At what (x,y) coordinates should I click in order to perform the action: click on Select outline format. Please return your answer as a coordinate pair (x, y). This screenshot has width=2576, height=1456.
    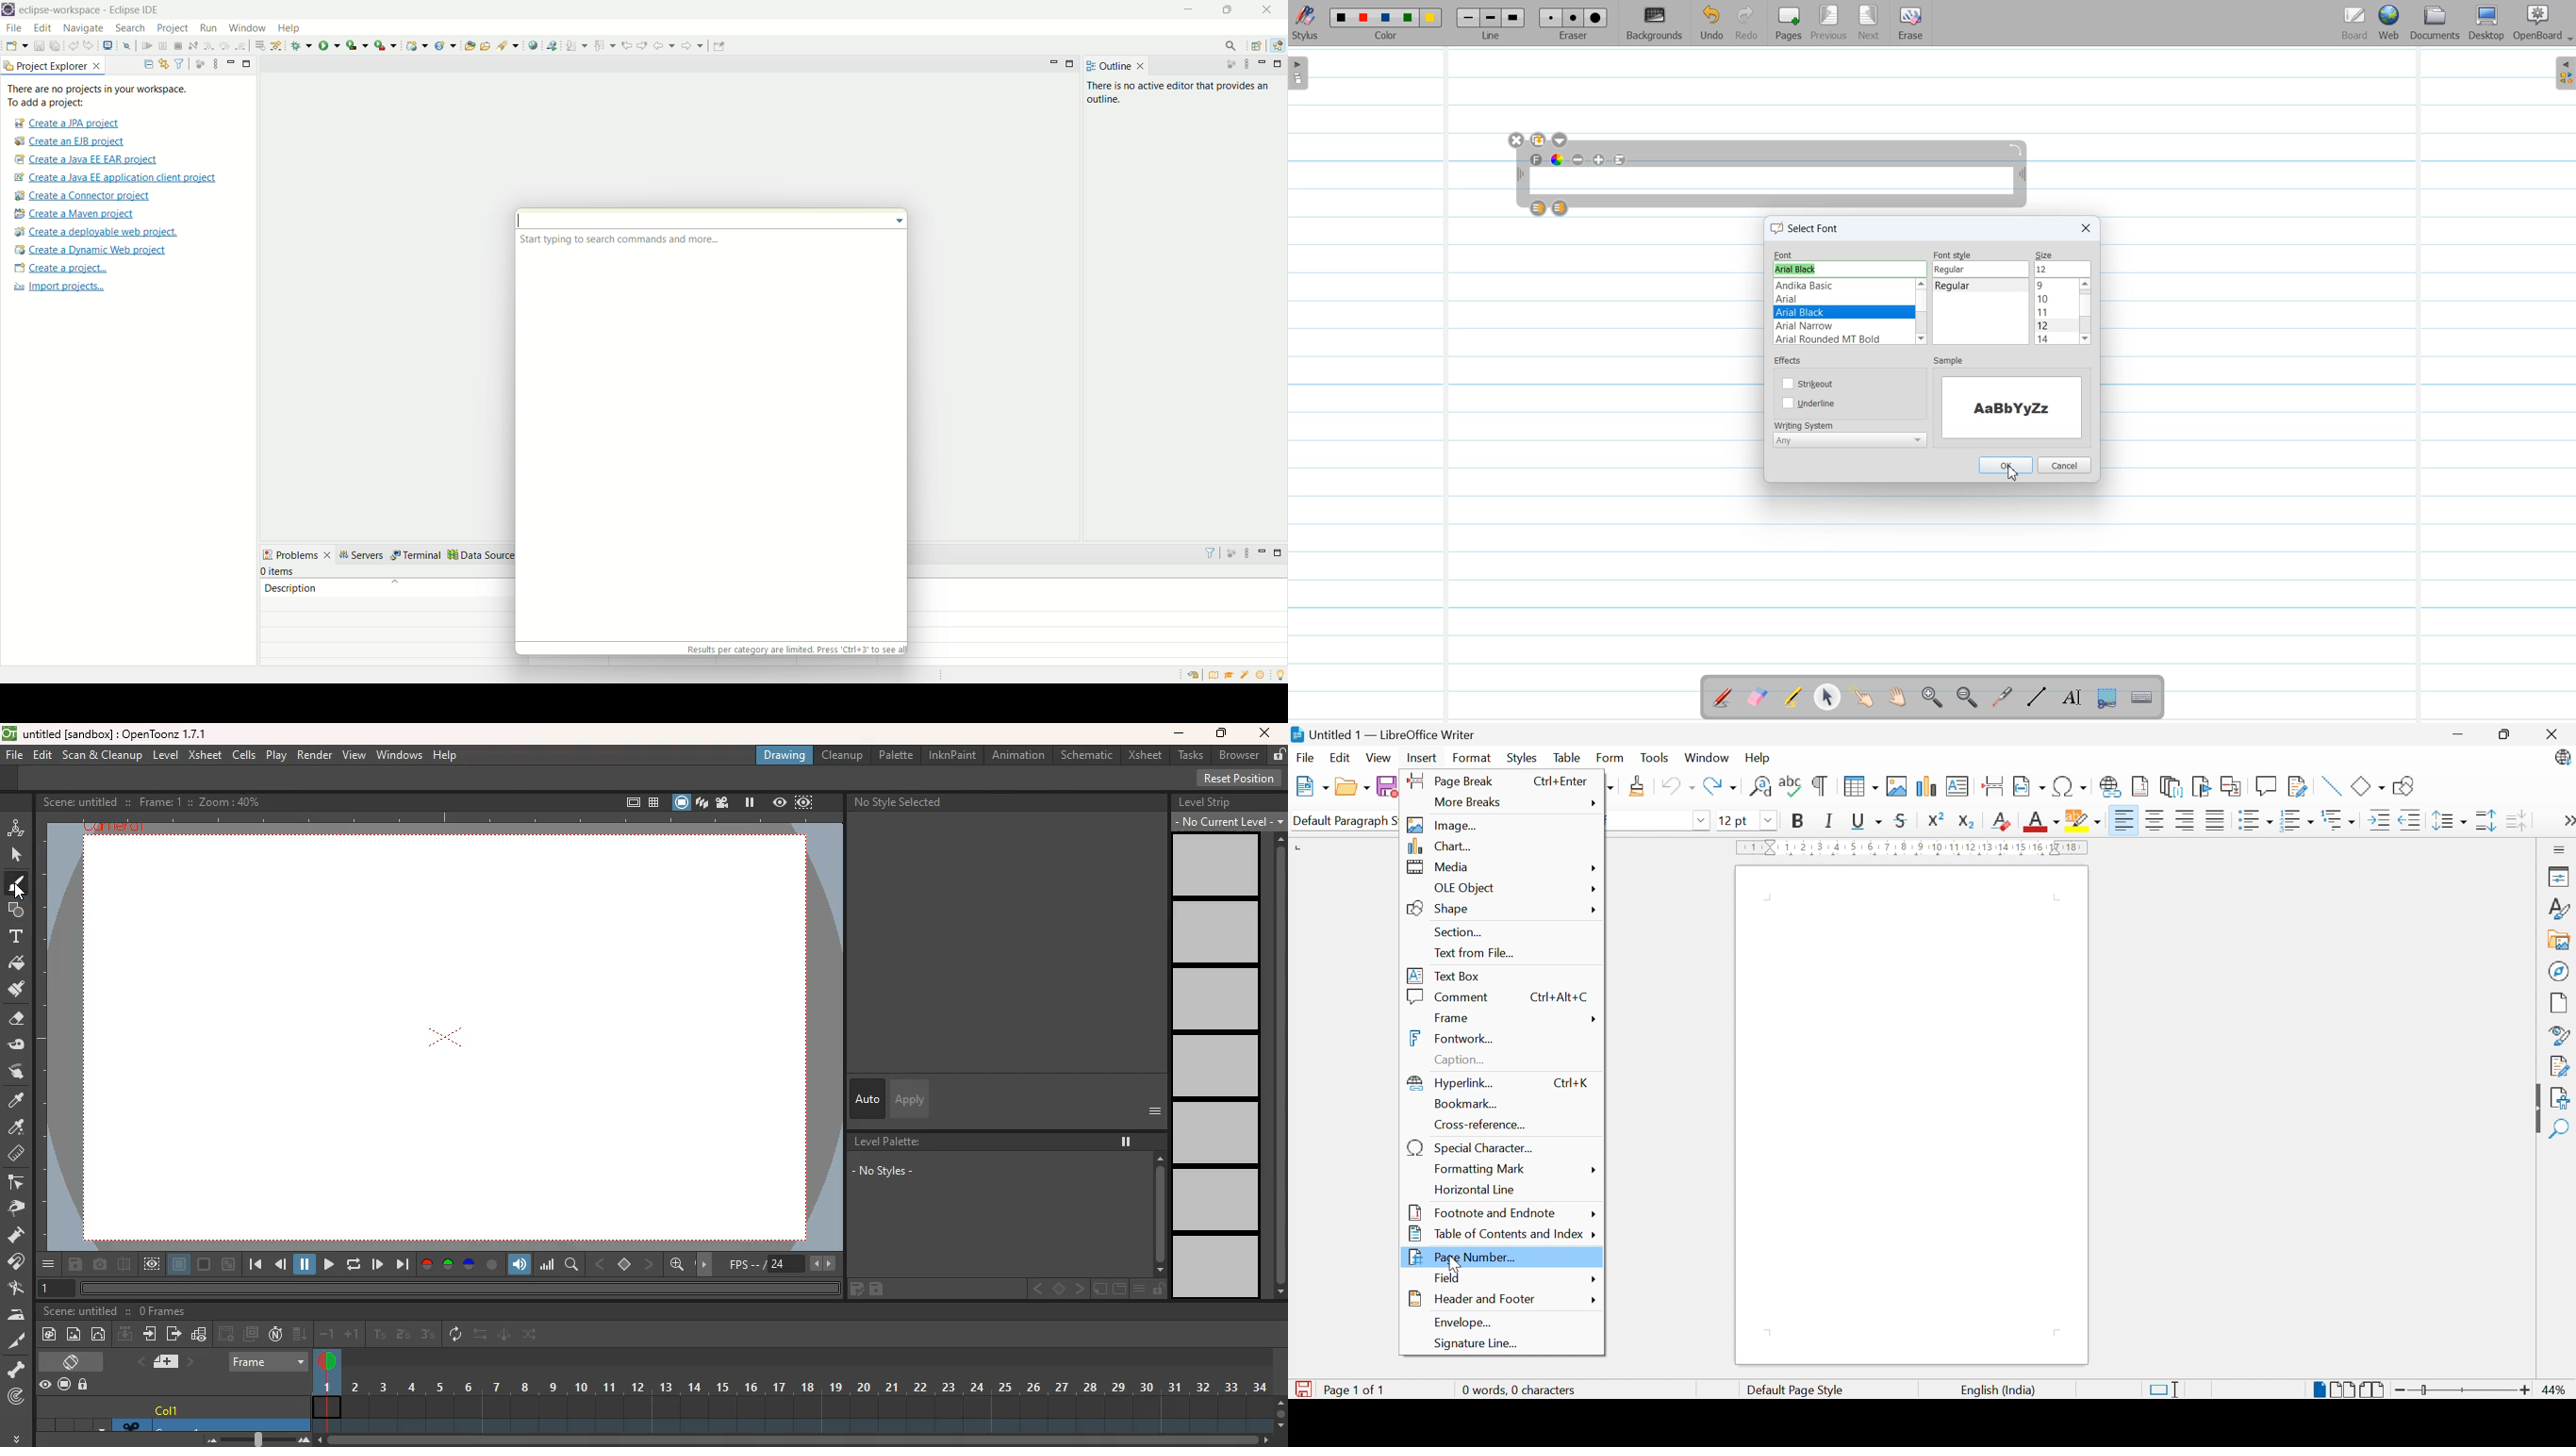
    Looking at the image, I should click on (2341, 821).